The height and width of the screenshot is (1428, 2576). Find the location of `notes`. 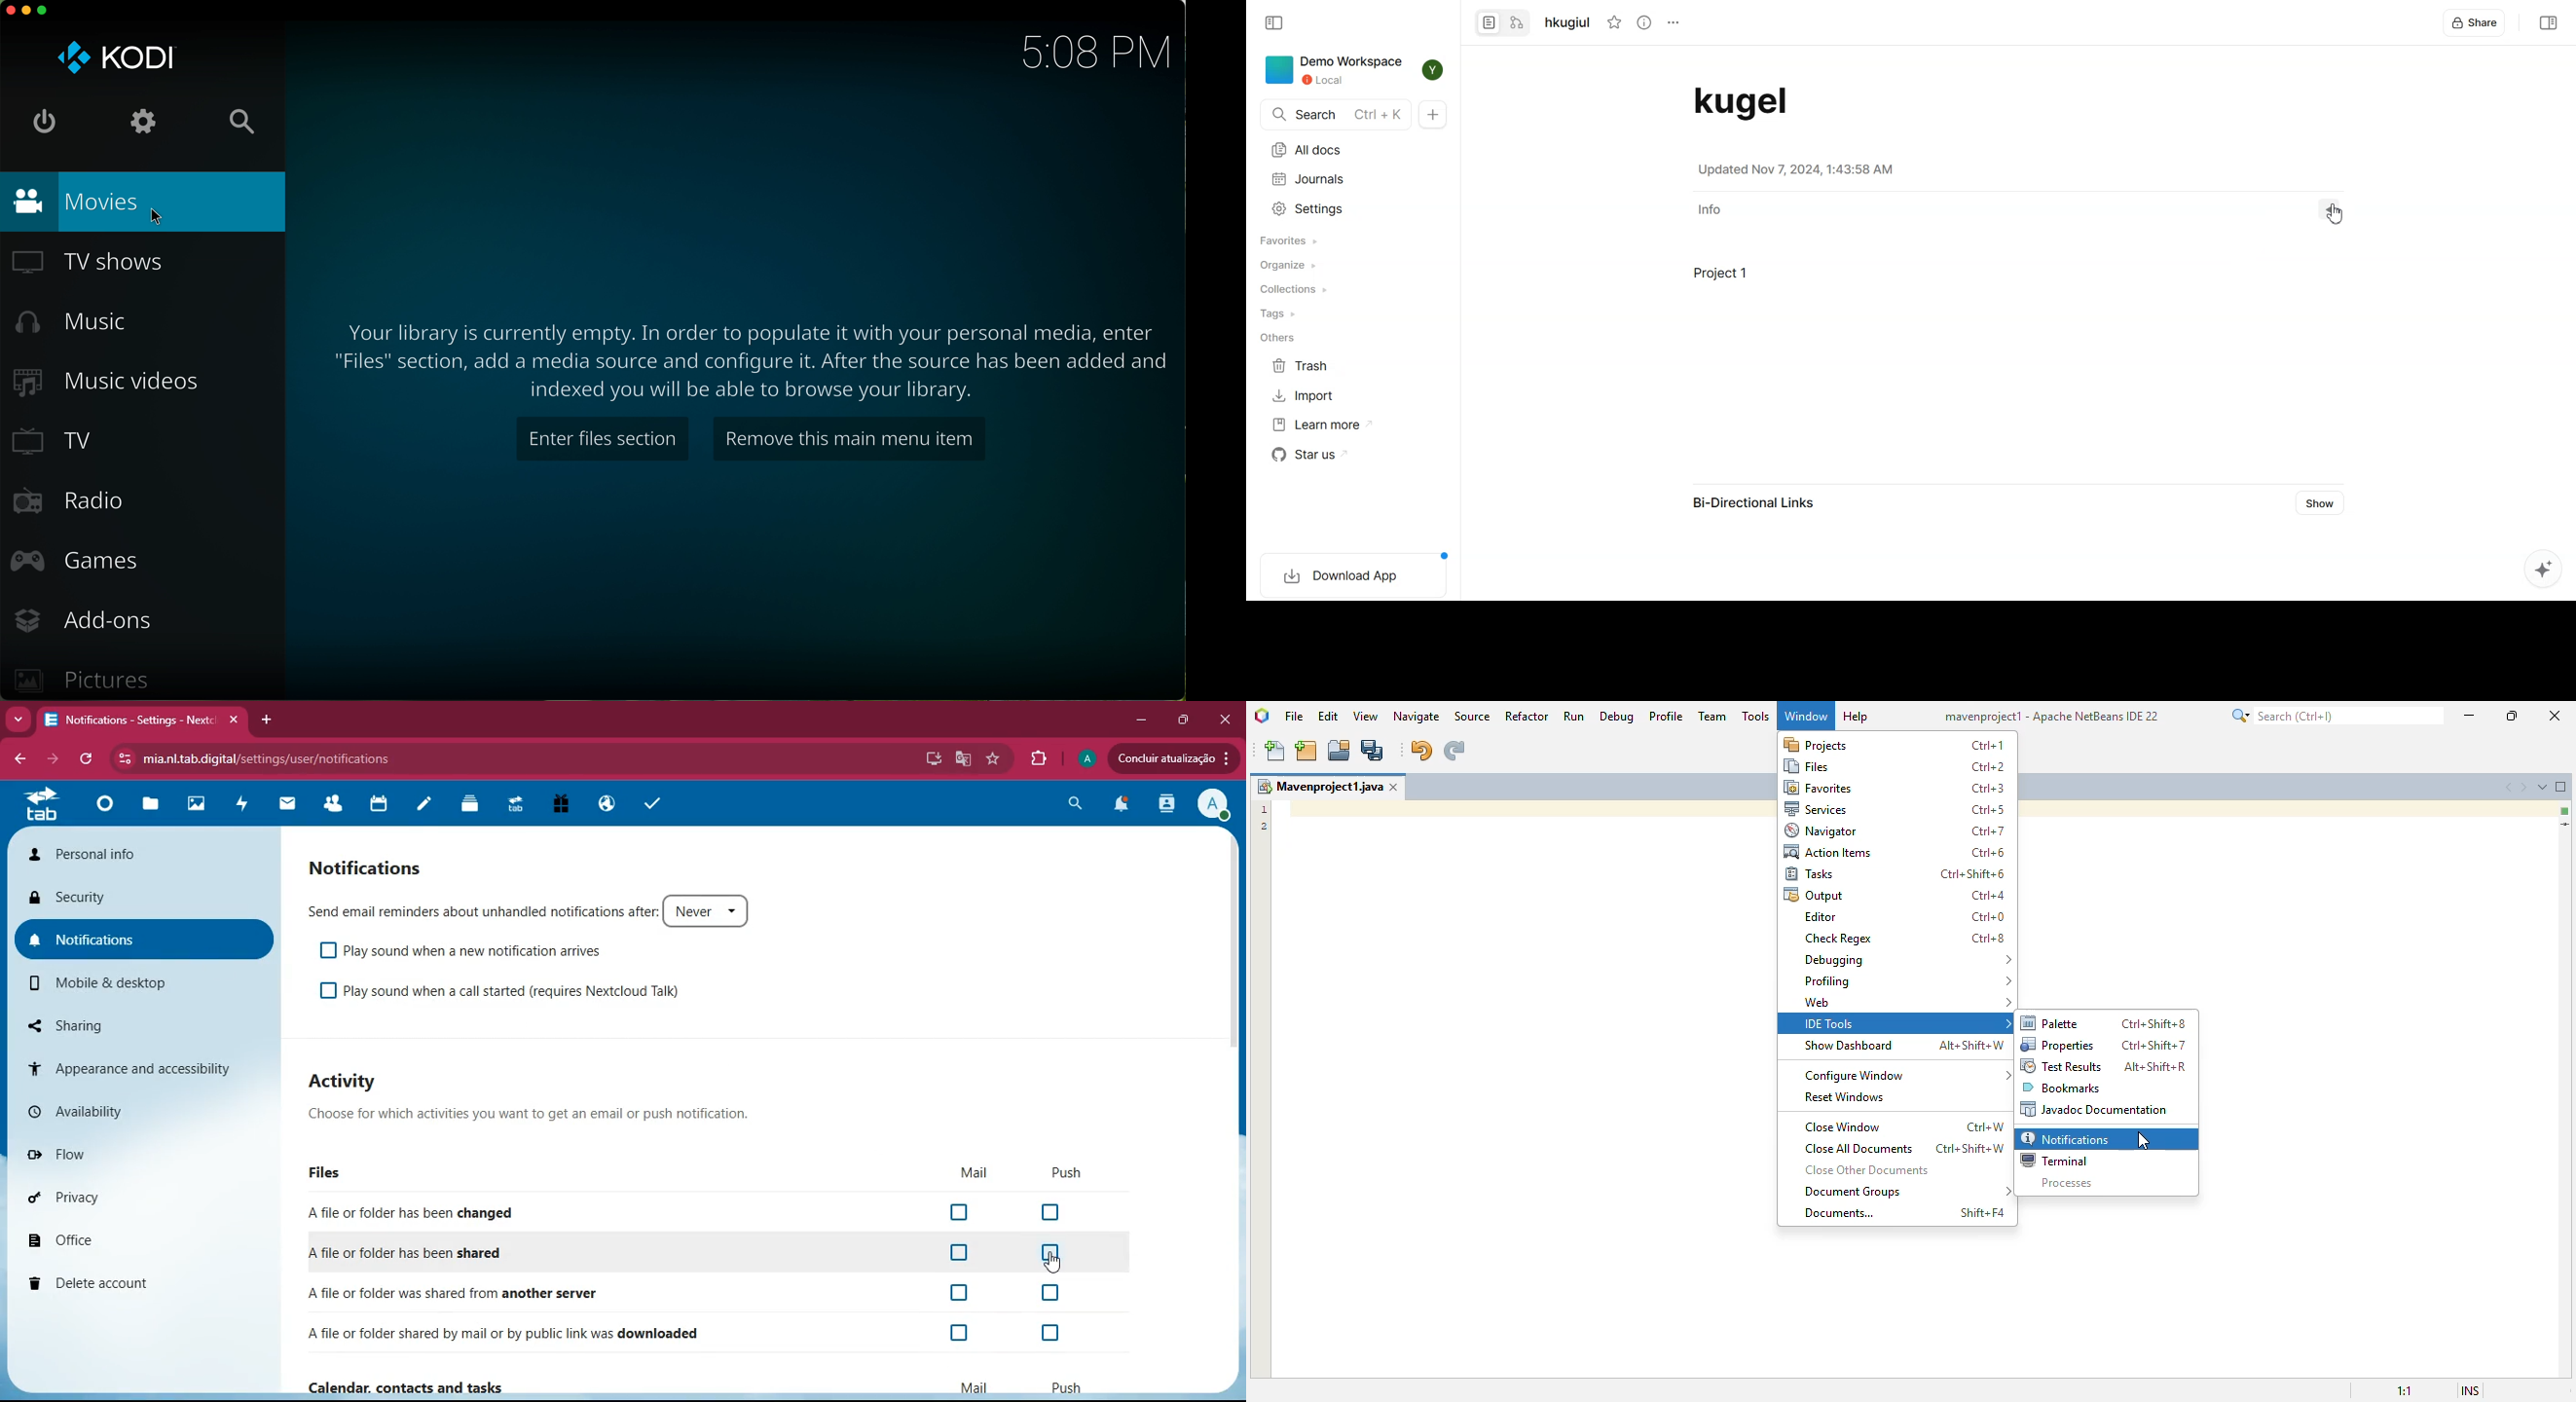

notes is located at coordinates (754, 357).